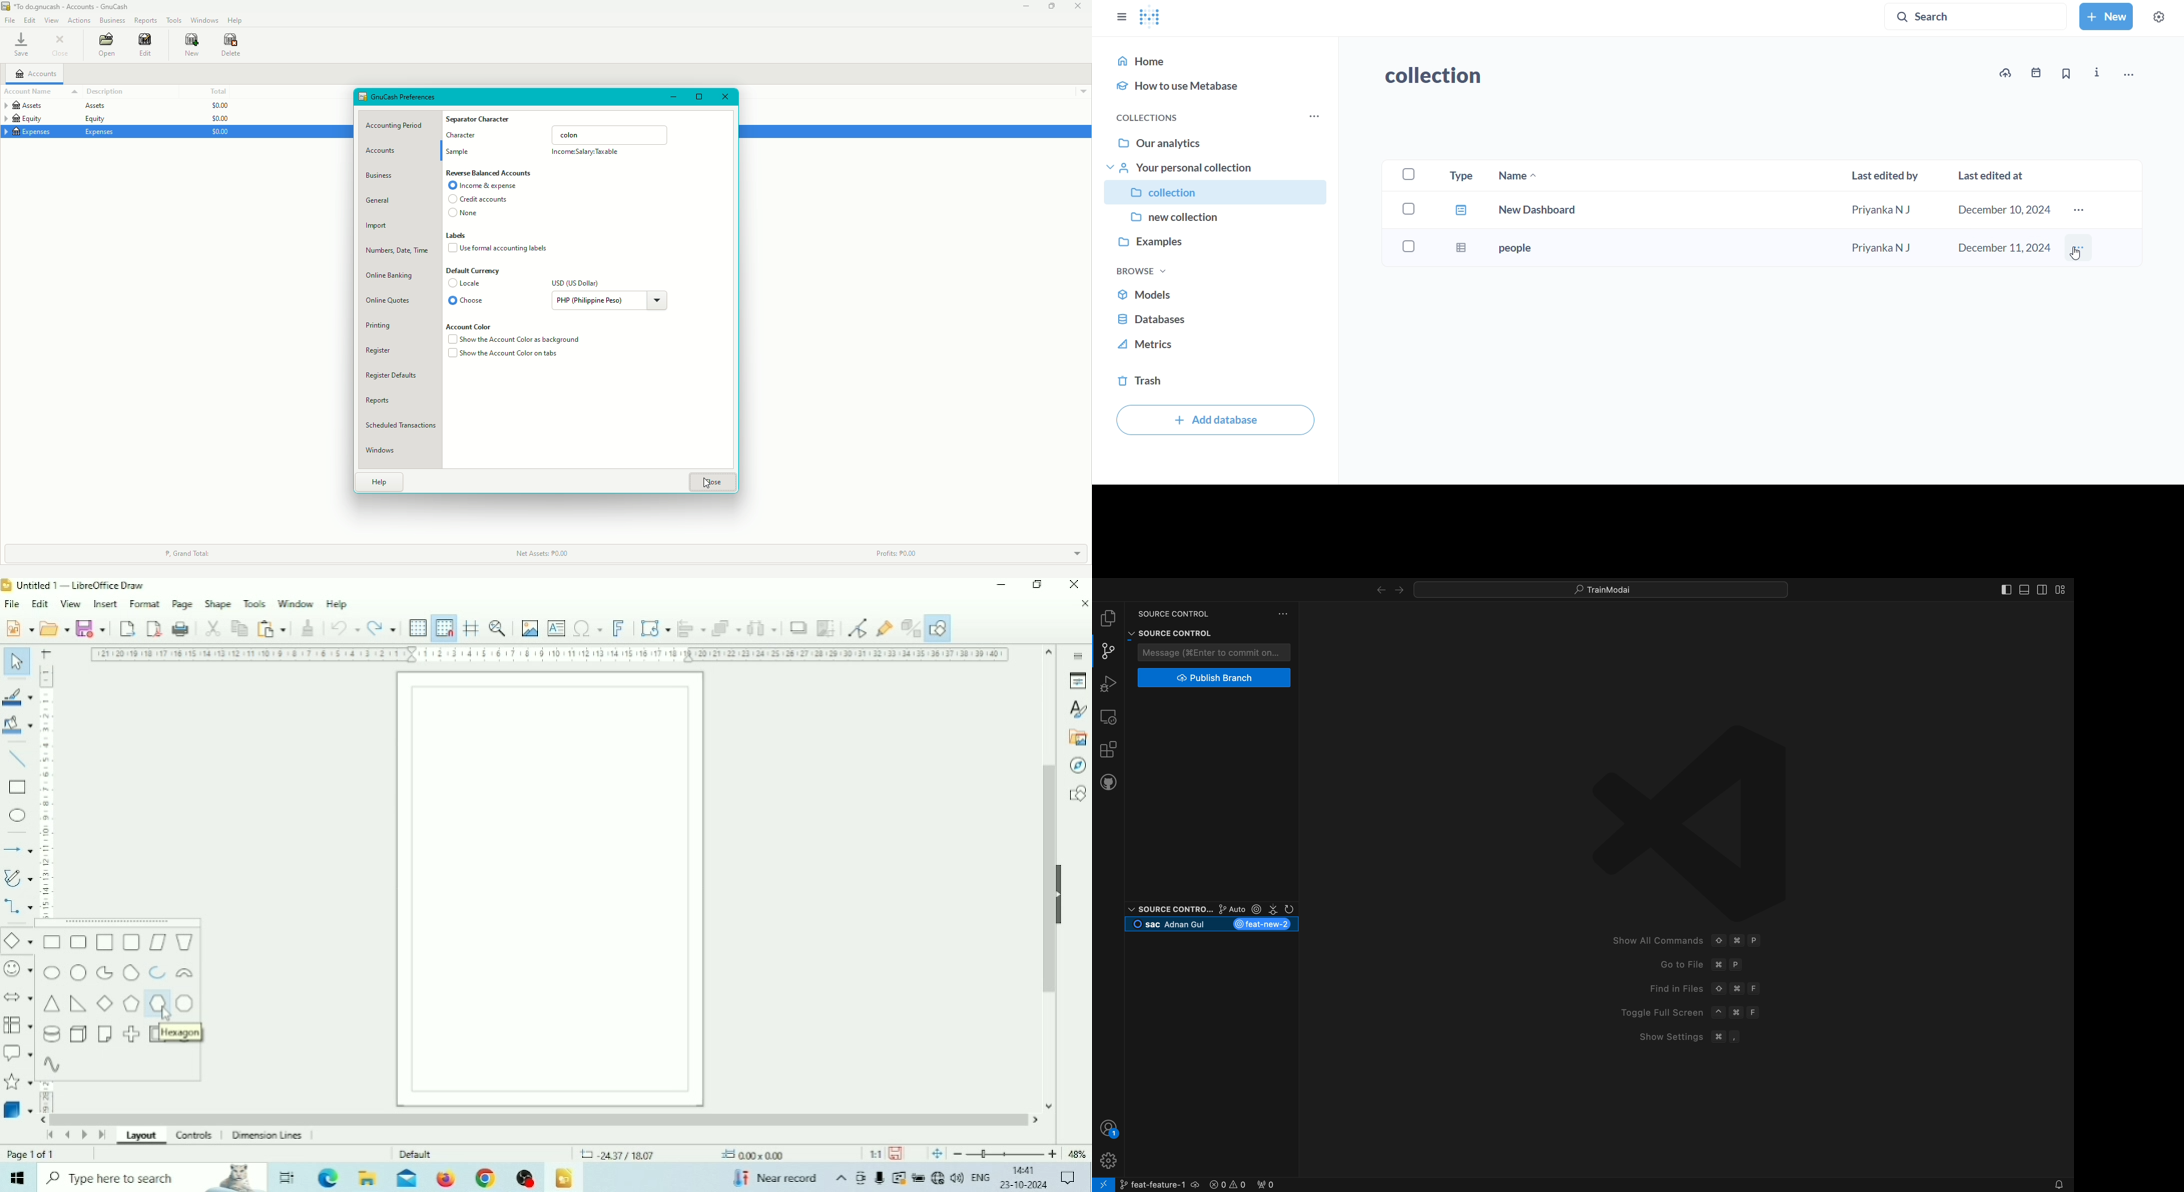 The width and height of the screenshot is (2184, 1204). Describe the element at coordinates (1736, 1036) in the screenshot. I see `,` at that location.